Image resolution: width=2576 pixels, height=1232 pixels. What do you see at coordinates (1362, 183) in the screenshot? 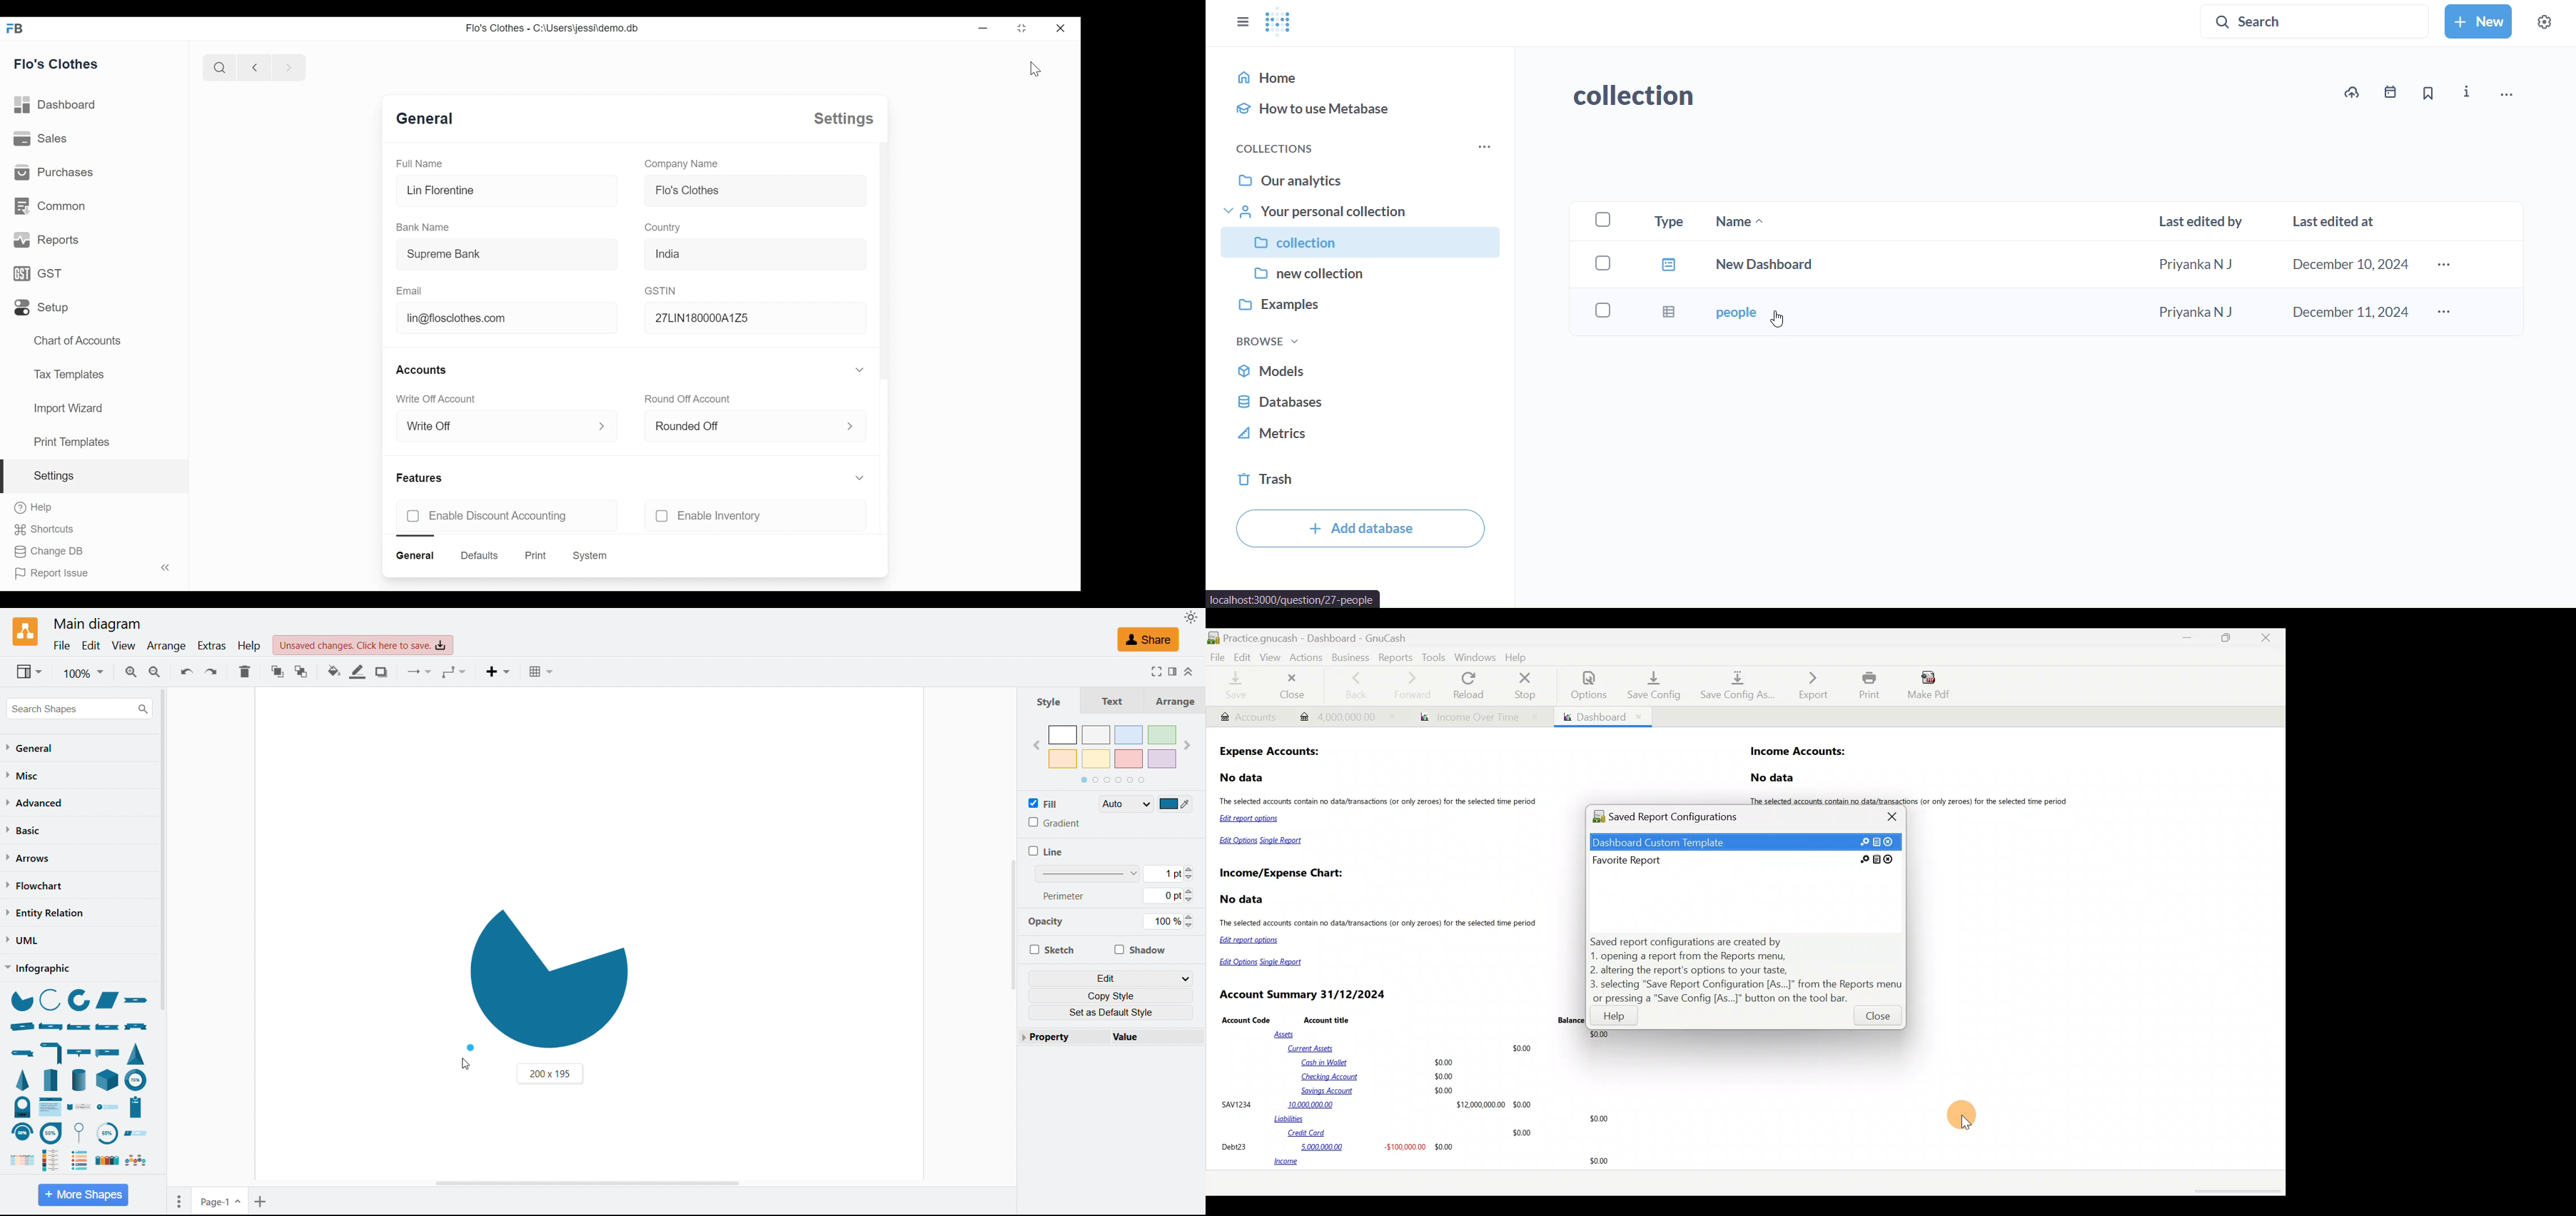
I see `our analytics` at bounding box center [1362, 183].